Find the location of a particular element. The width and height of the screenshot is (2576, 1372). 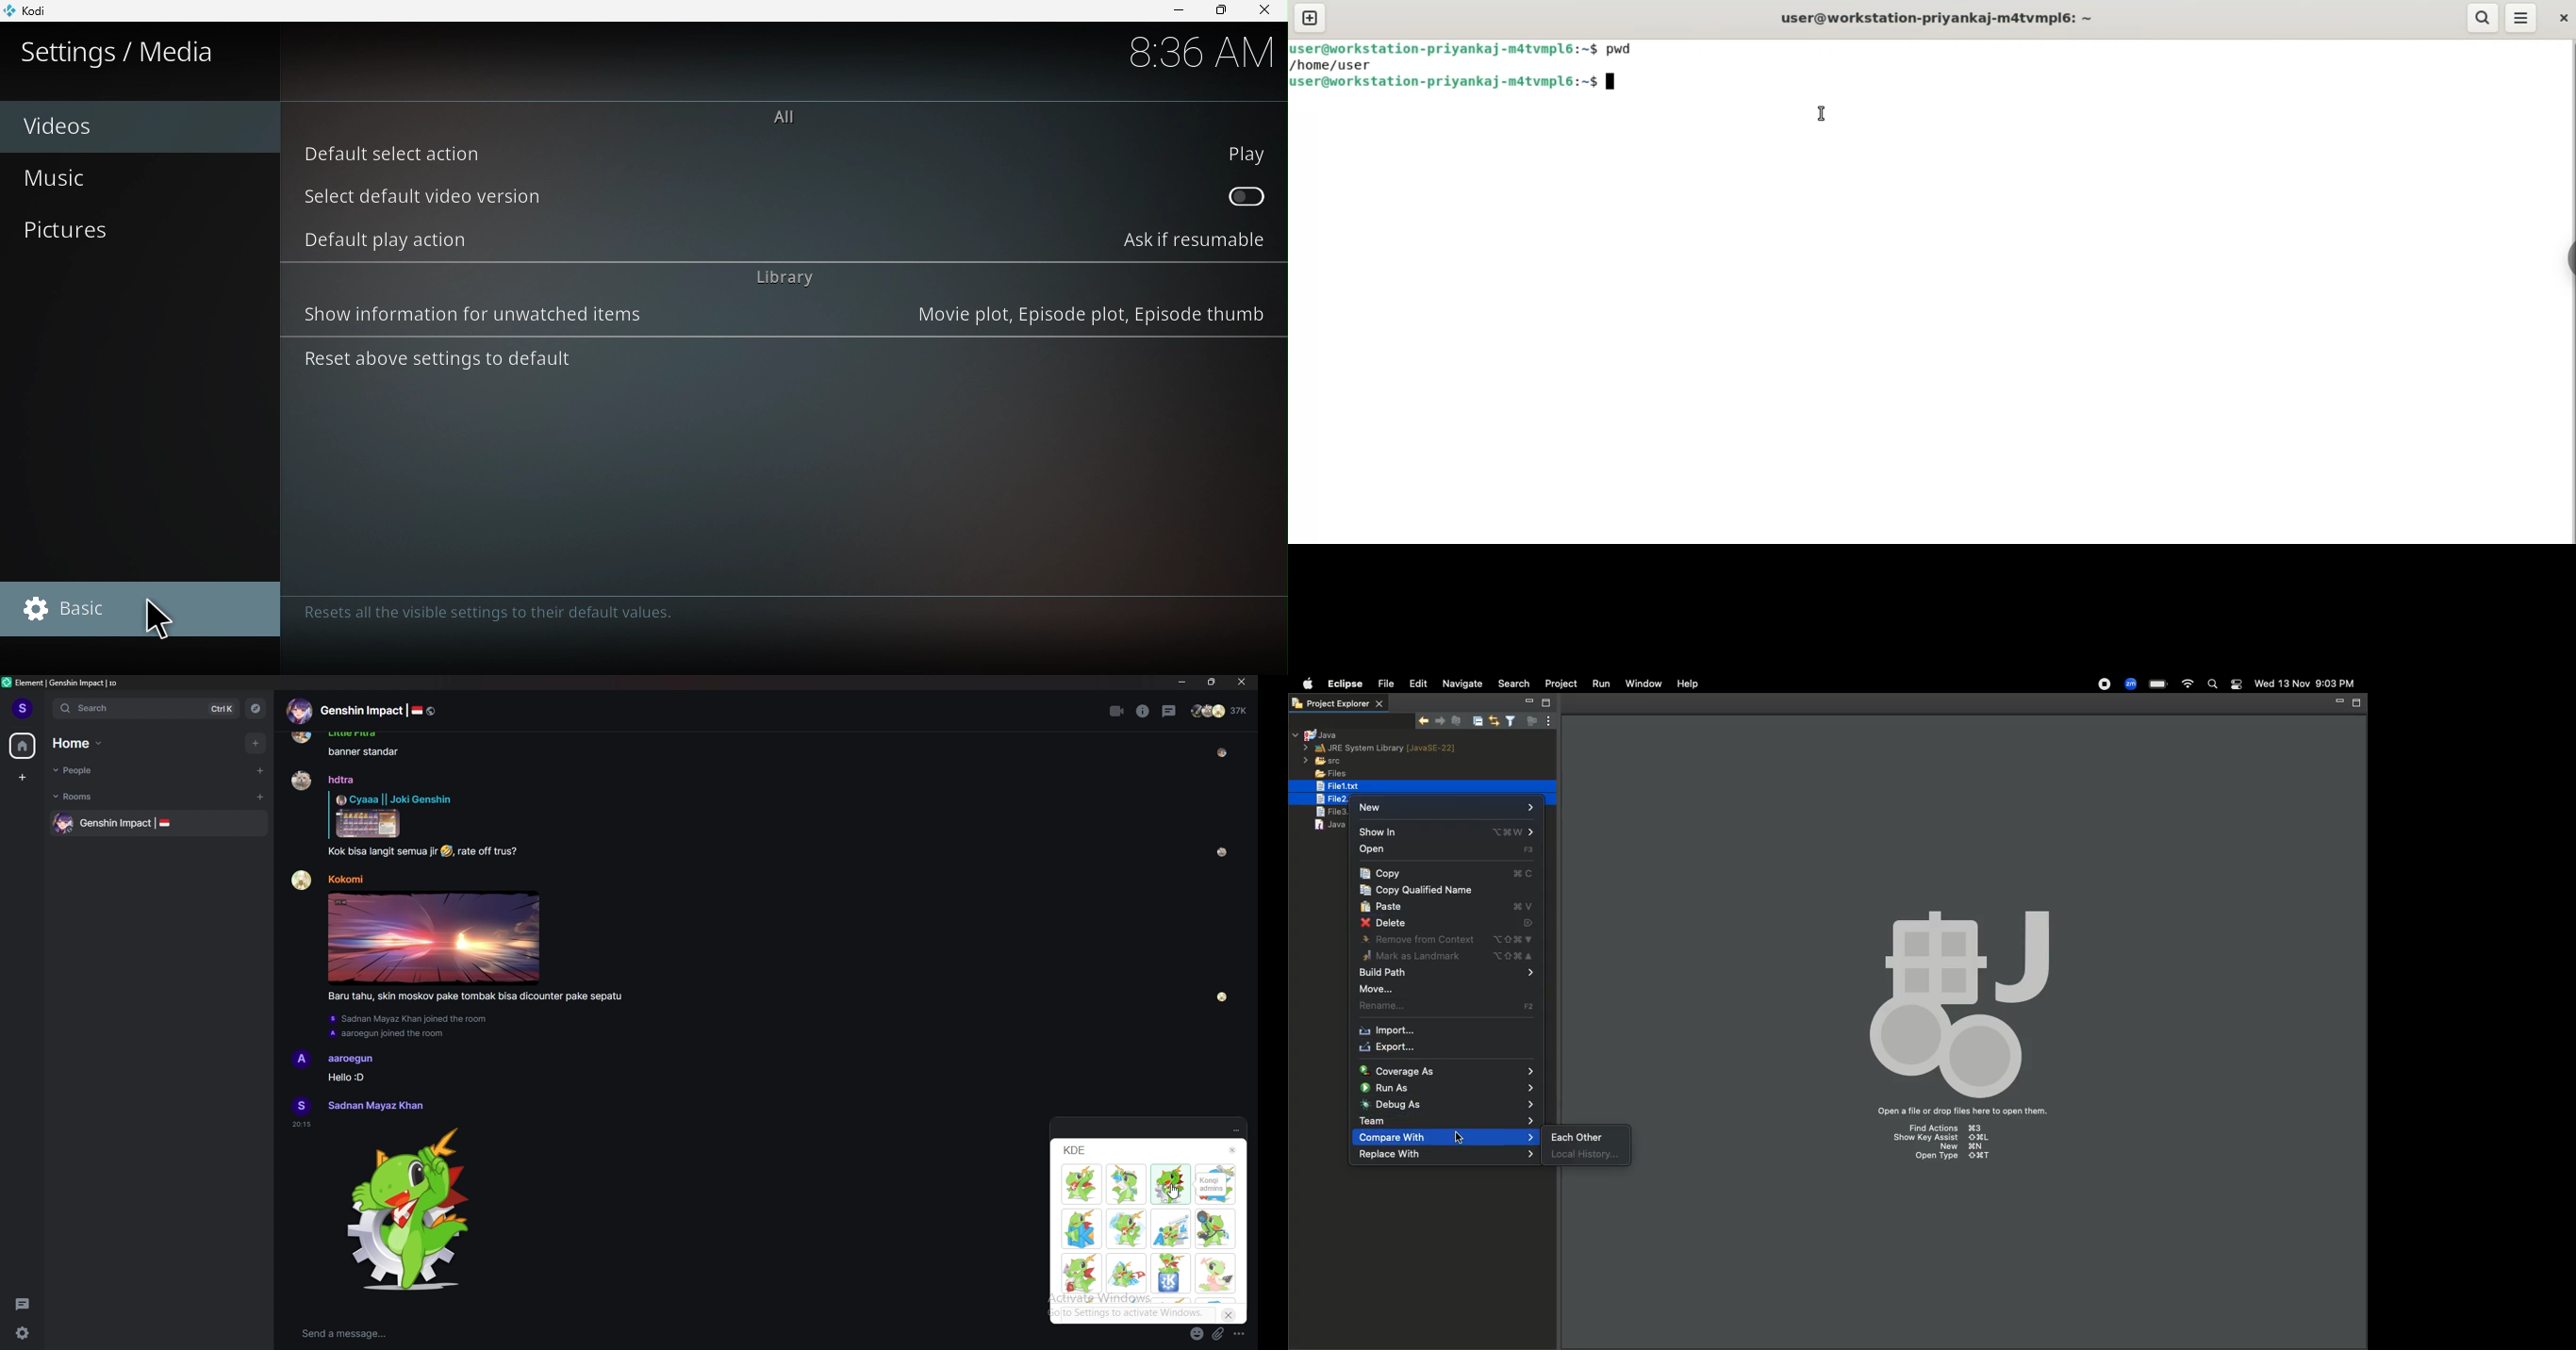

Profile picture is located at coordinates (302, 880).